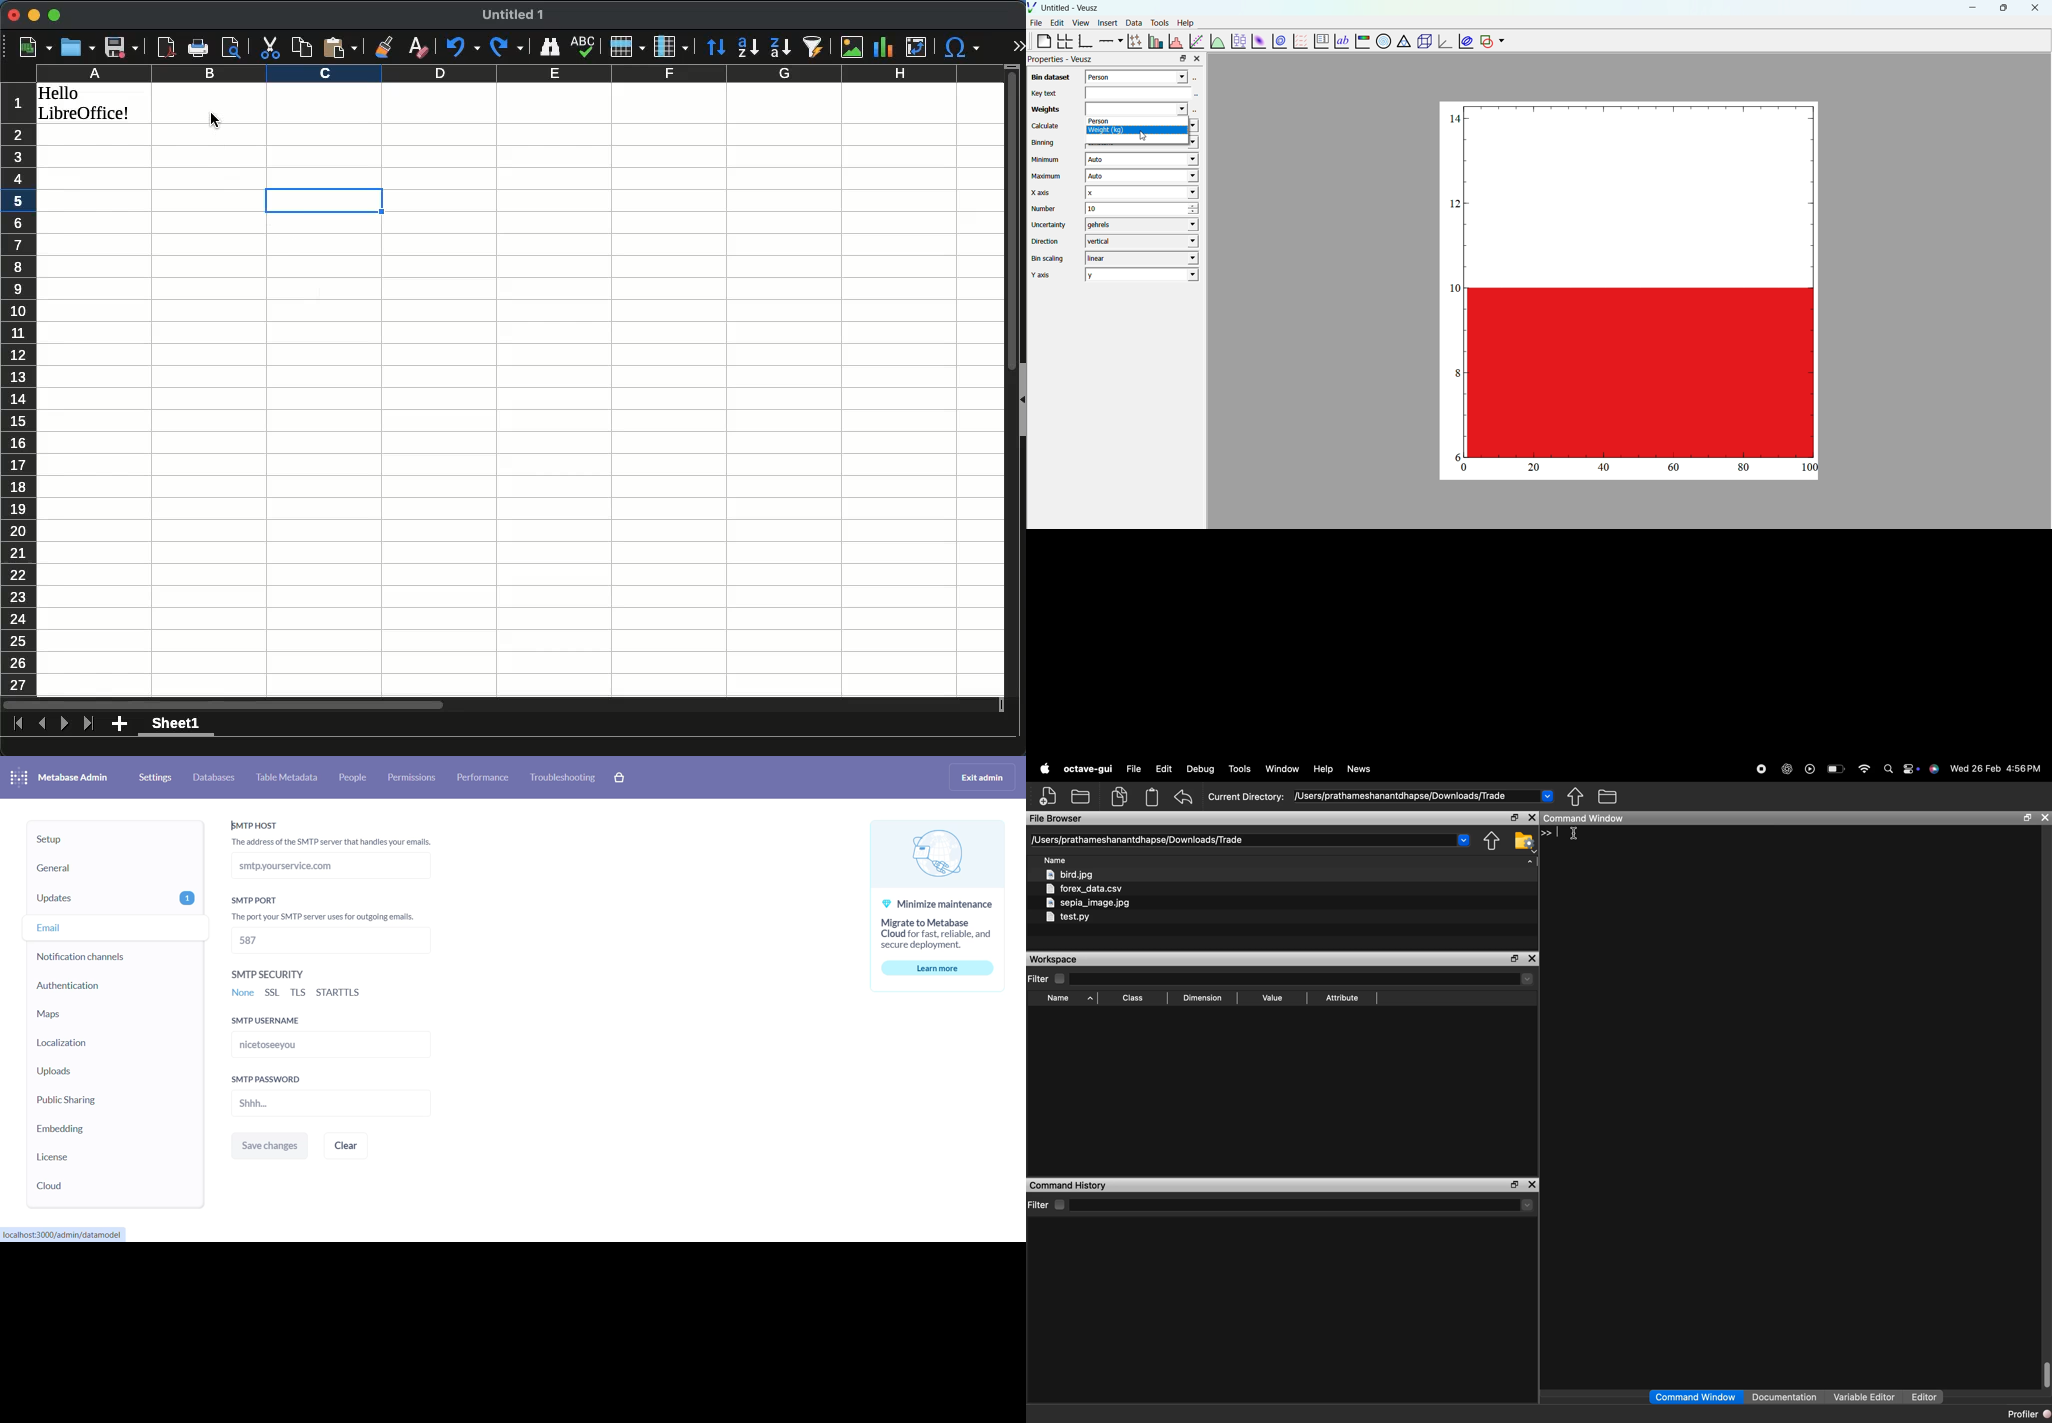  I want to click on table metadata, so click(290, 777).